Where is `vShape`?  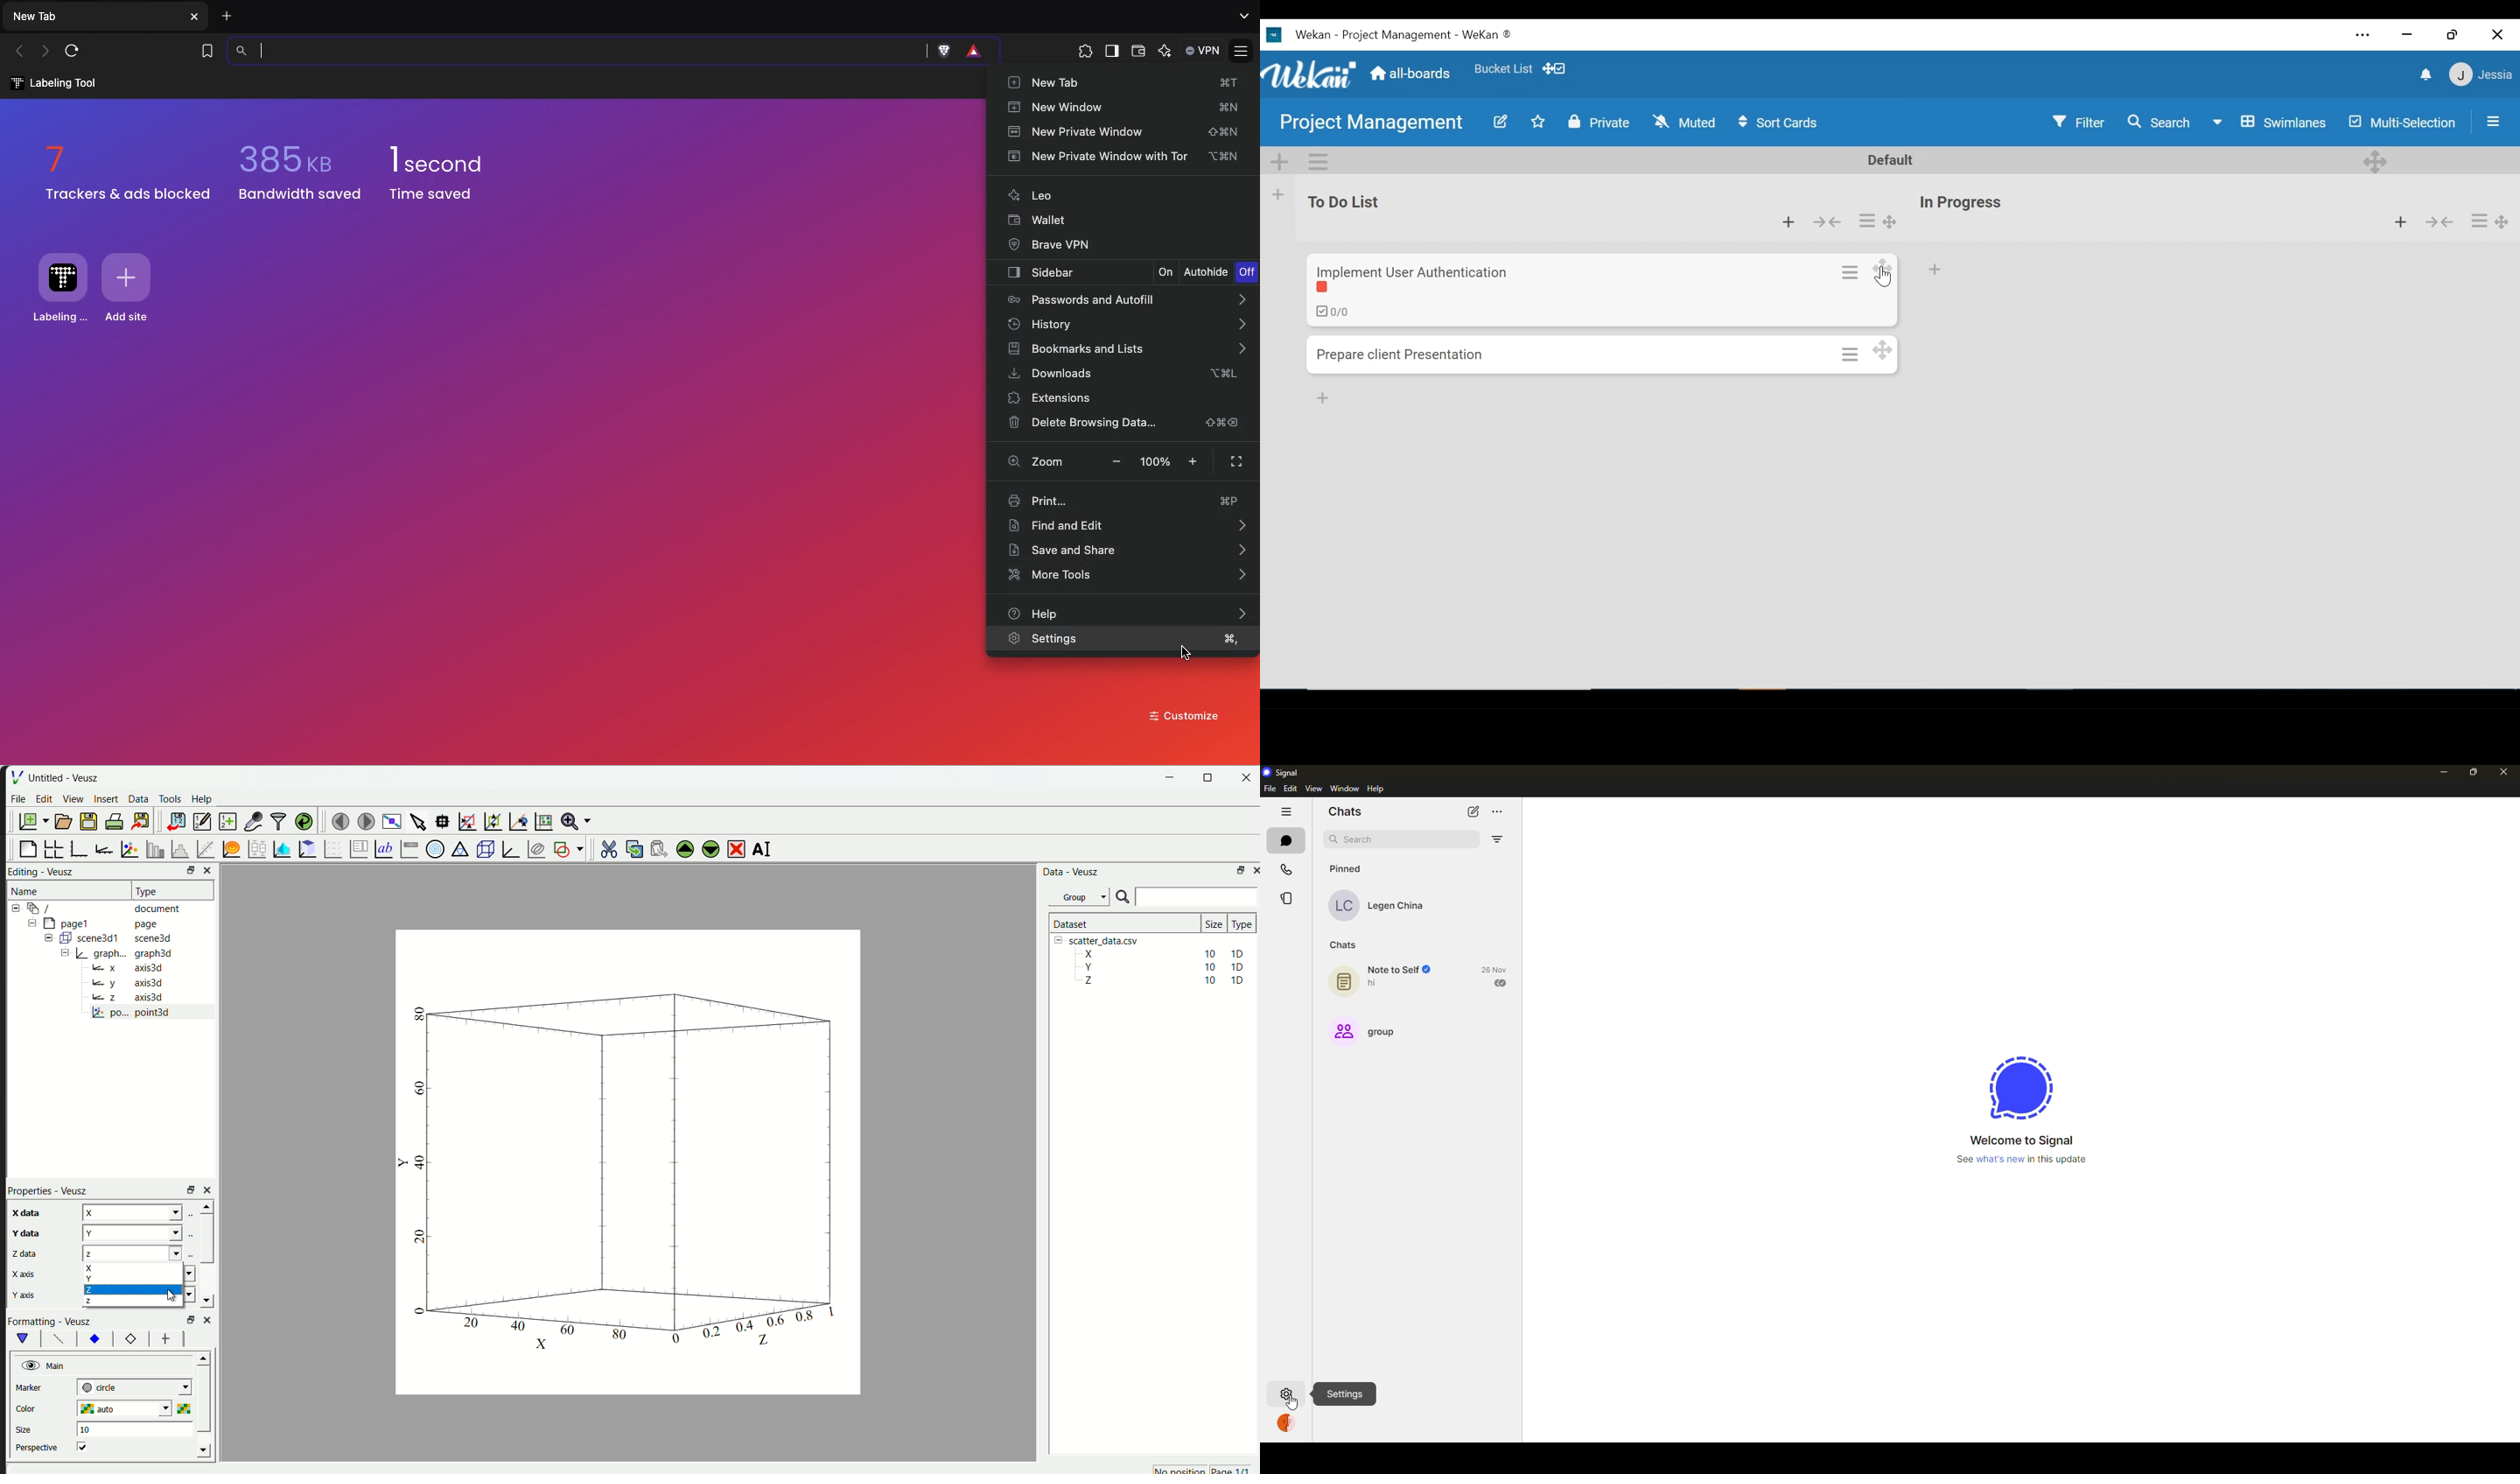
vShape is located at coordinates (24, 1339).